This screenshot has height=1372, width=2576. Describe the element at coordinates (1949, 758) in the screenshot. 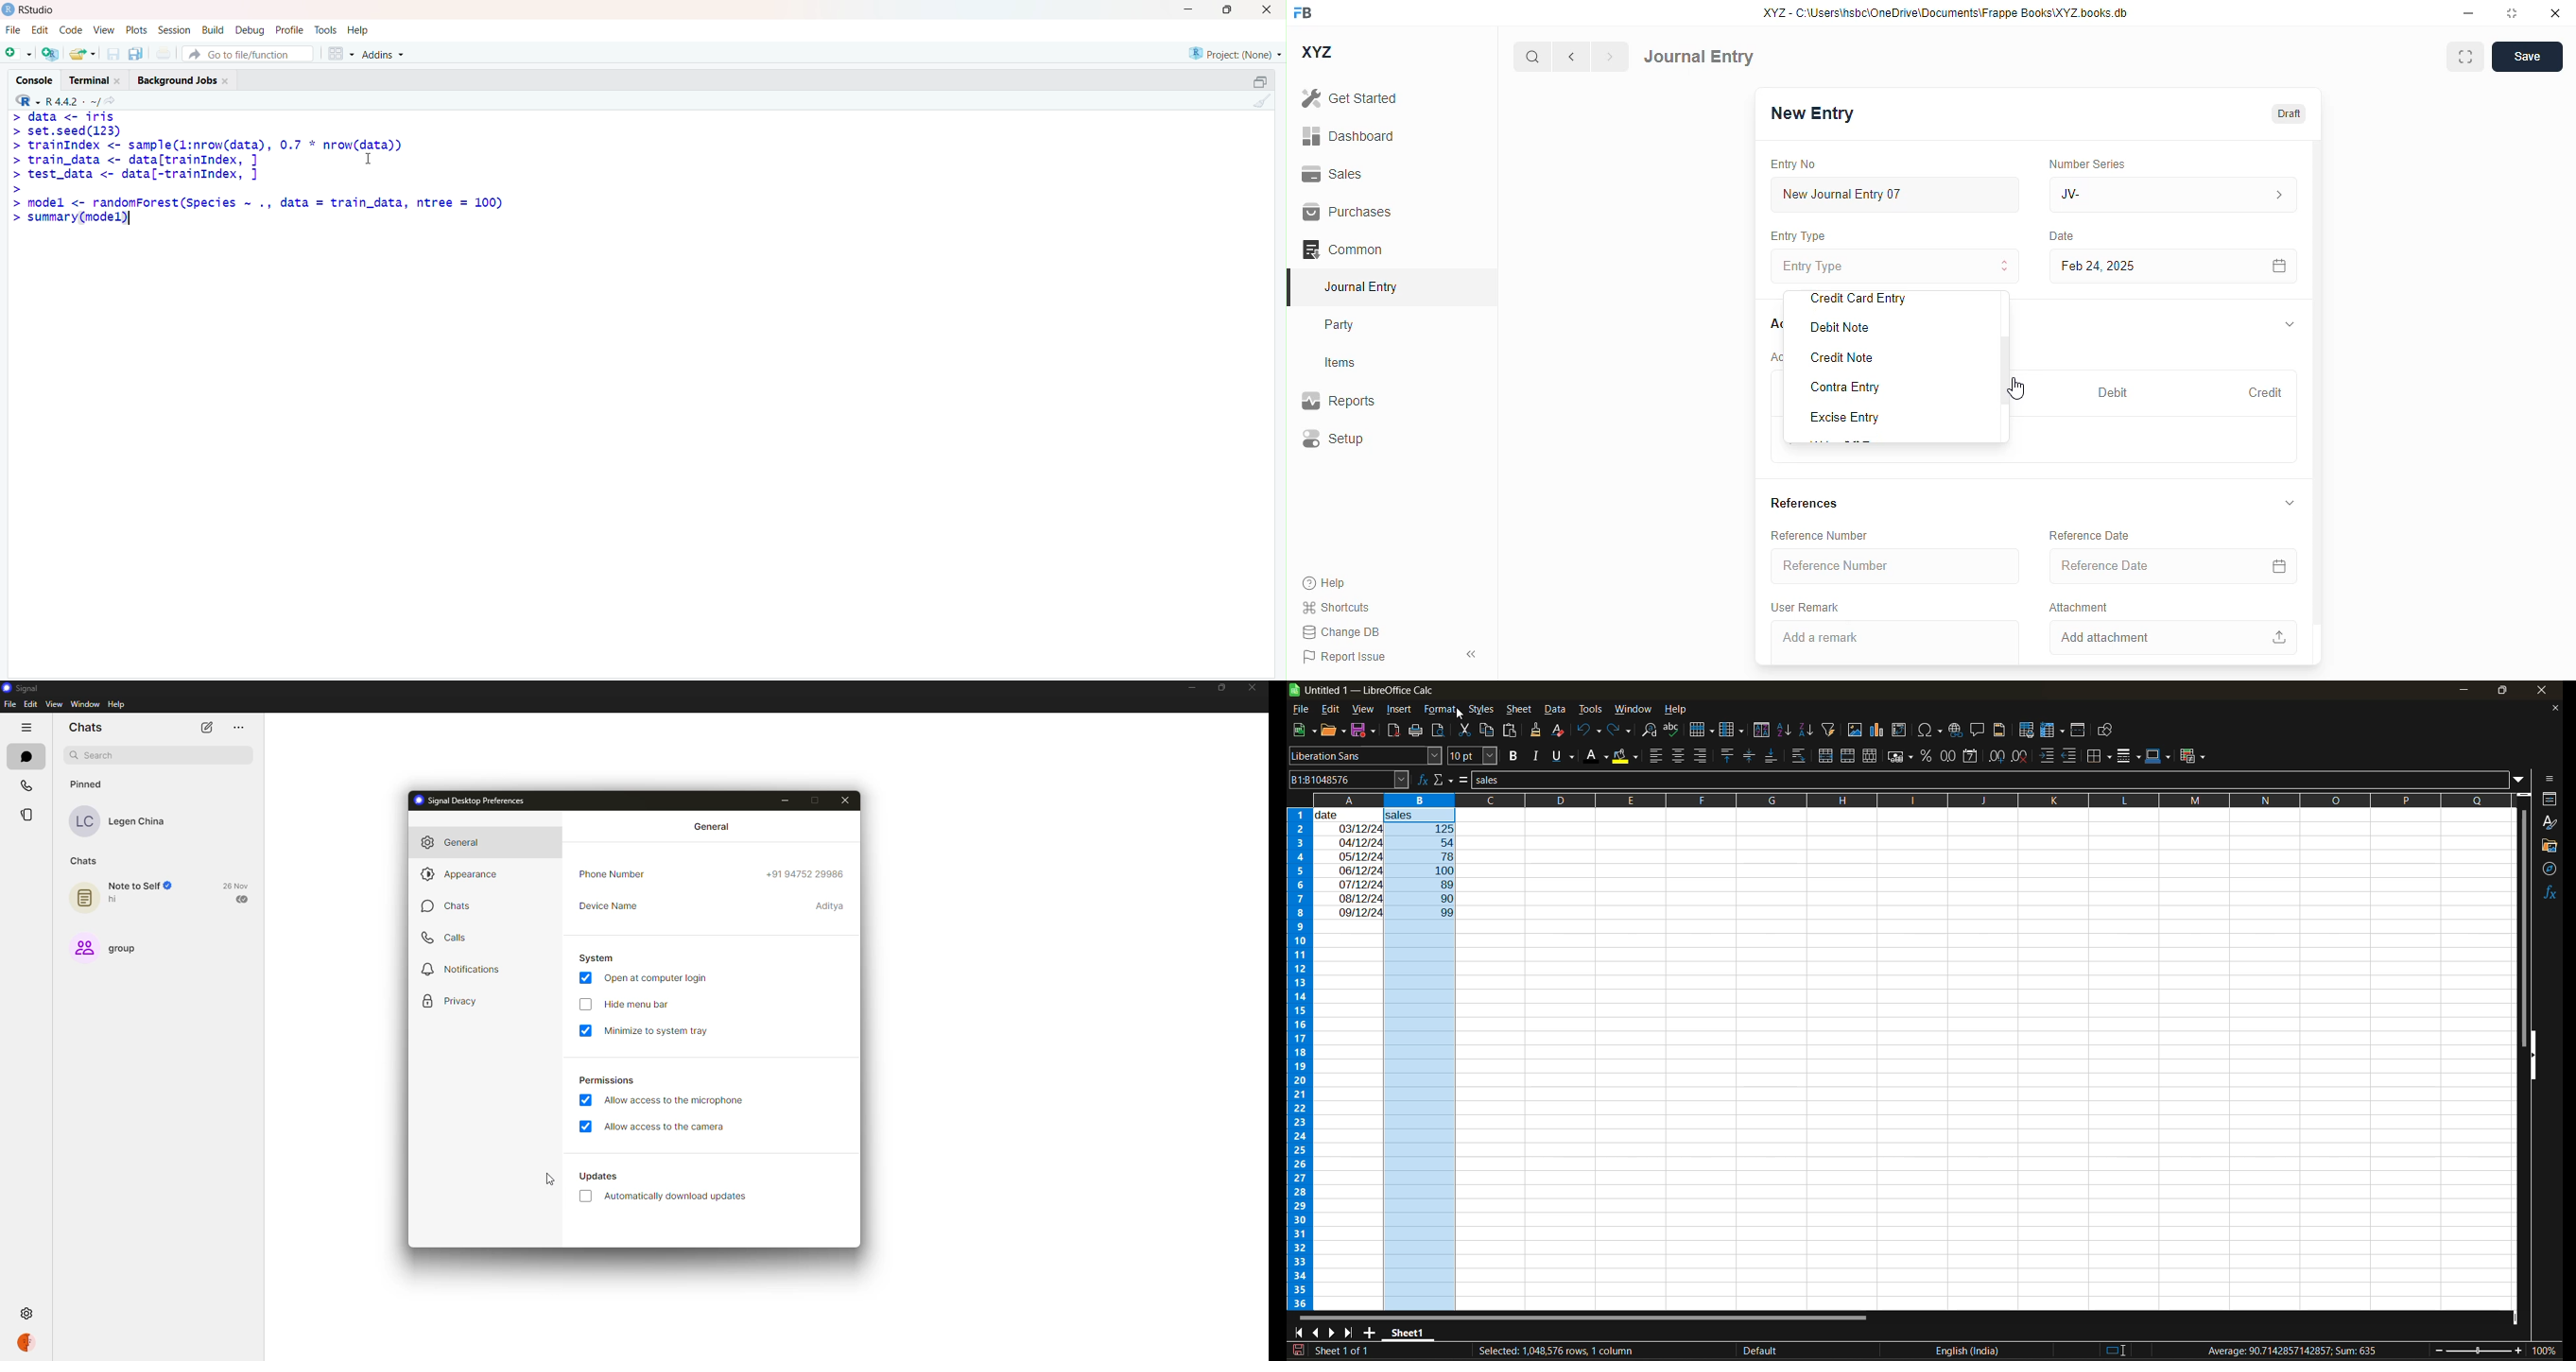

I see `format as number` at that location.